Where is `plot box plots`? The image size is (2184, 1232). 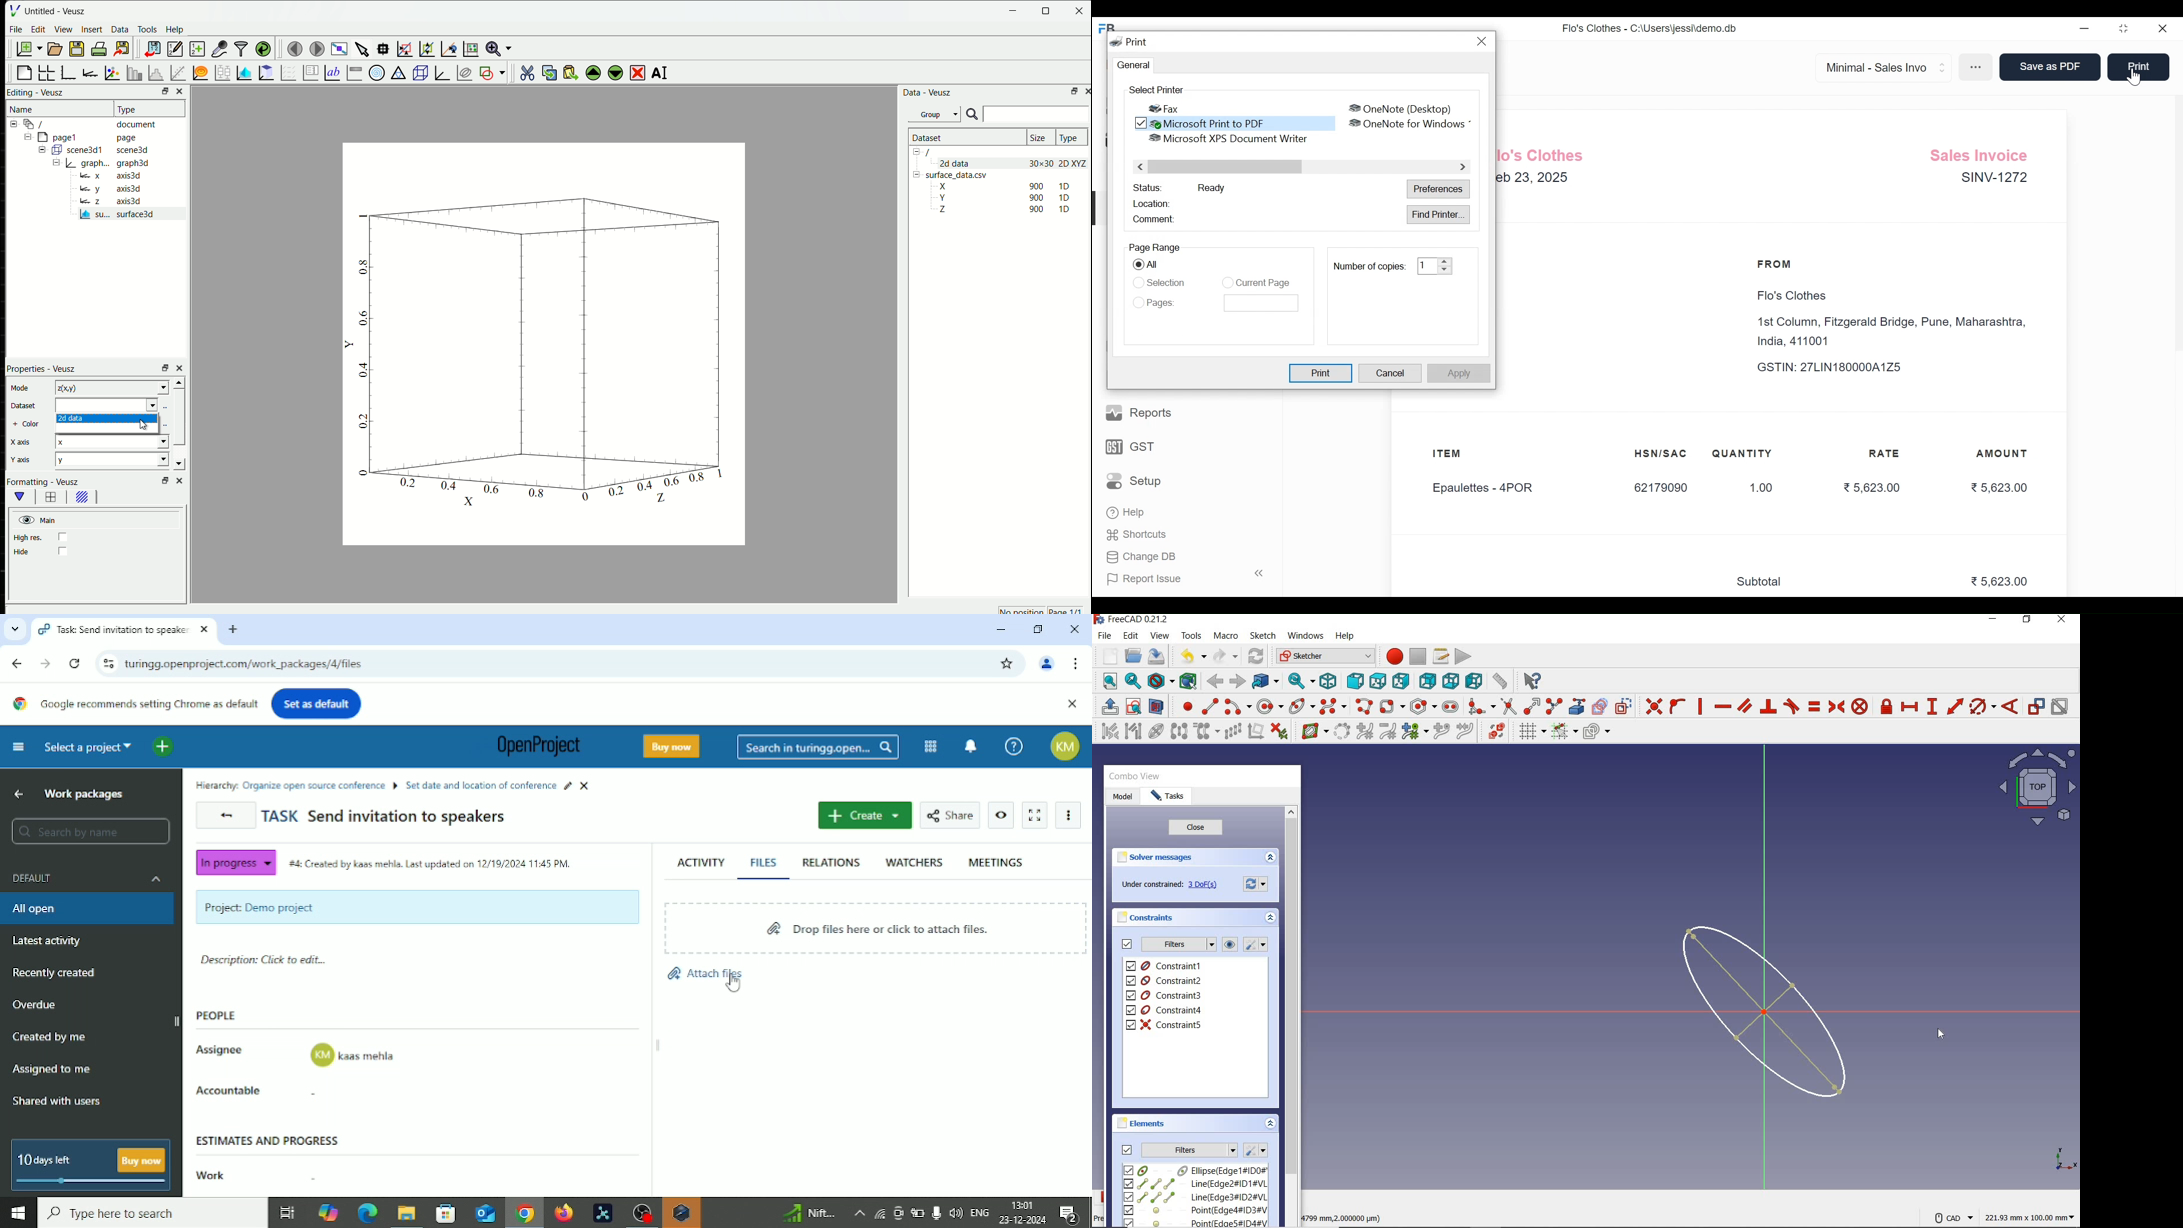
plot box plots is located at coordinates (223, 72).